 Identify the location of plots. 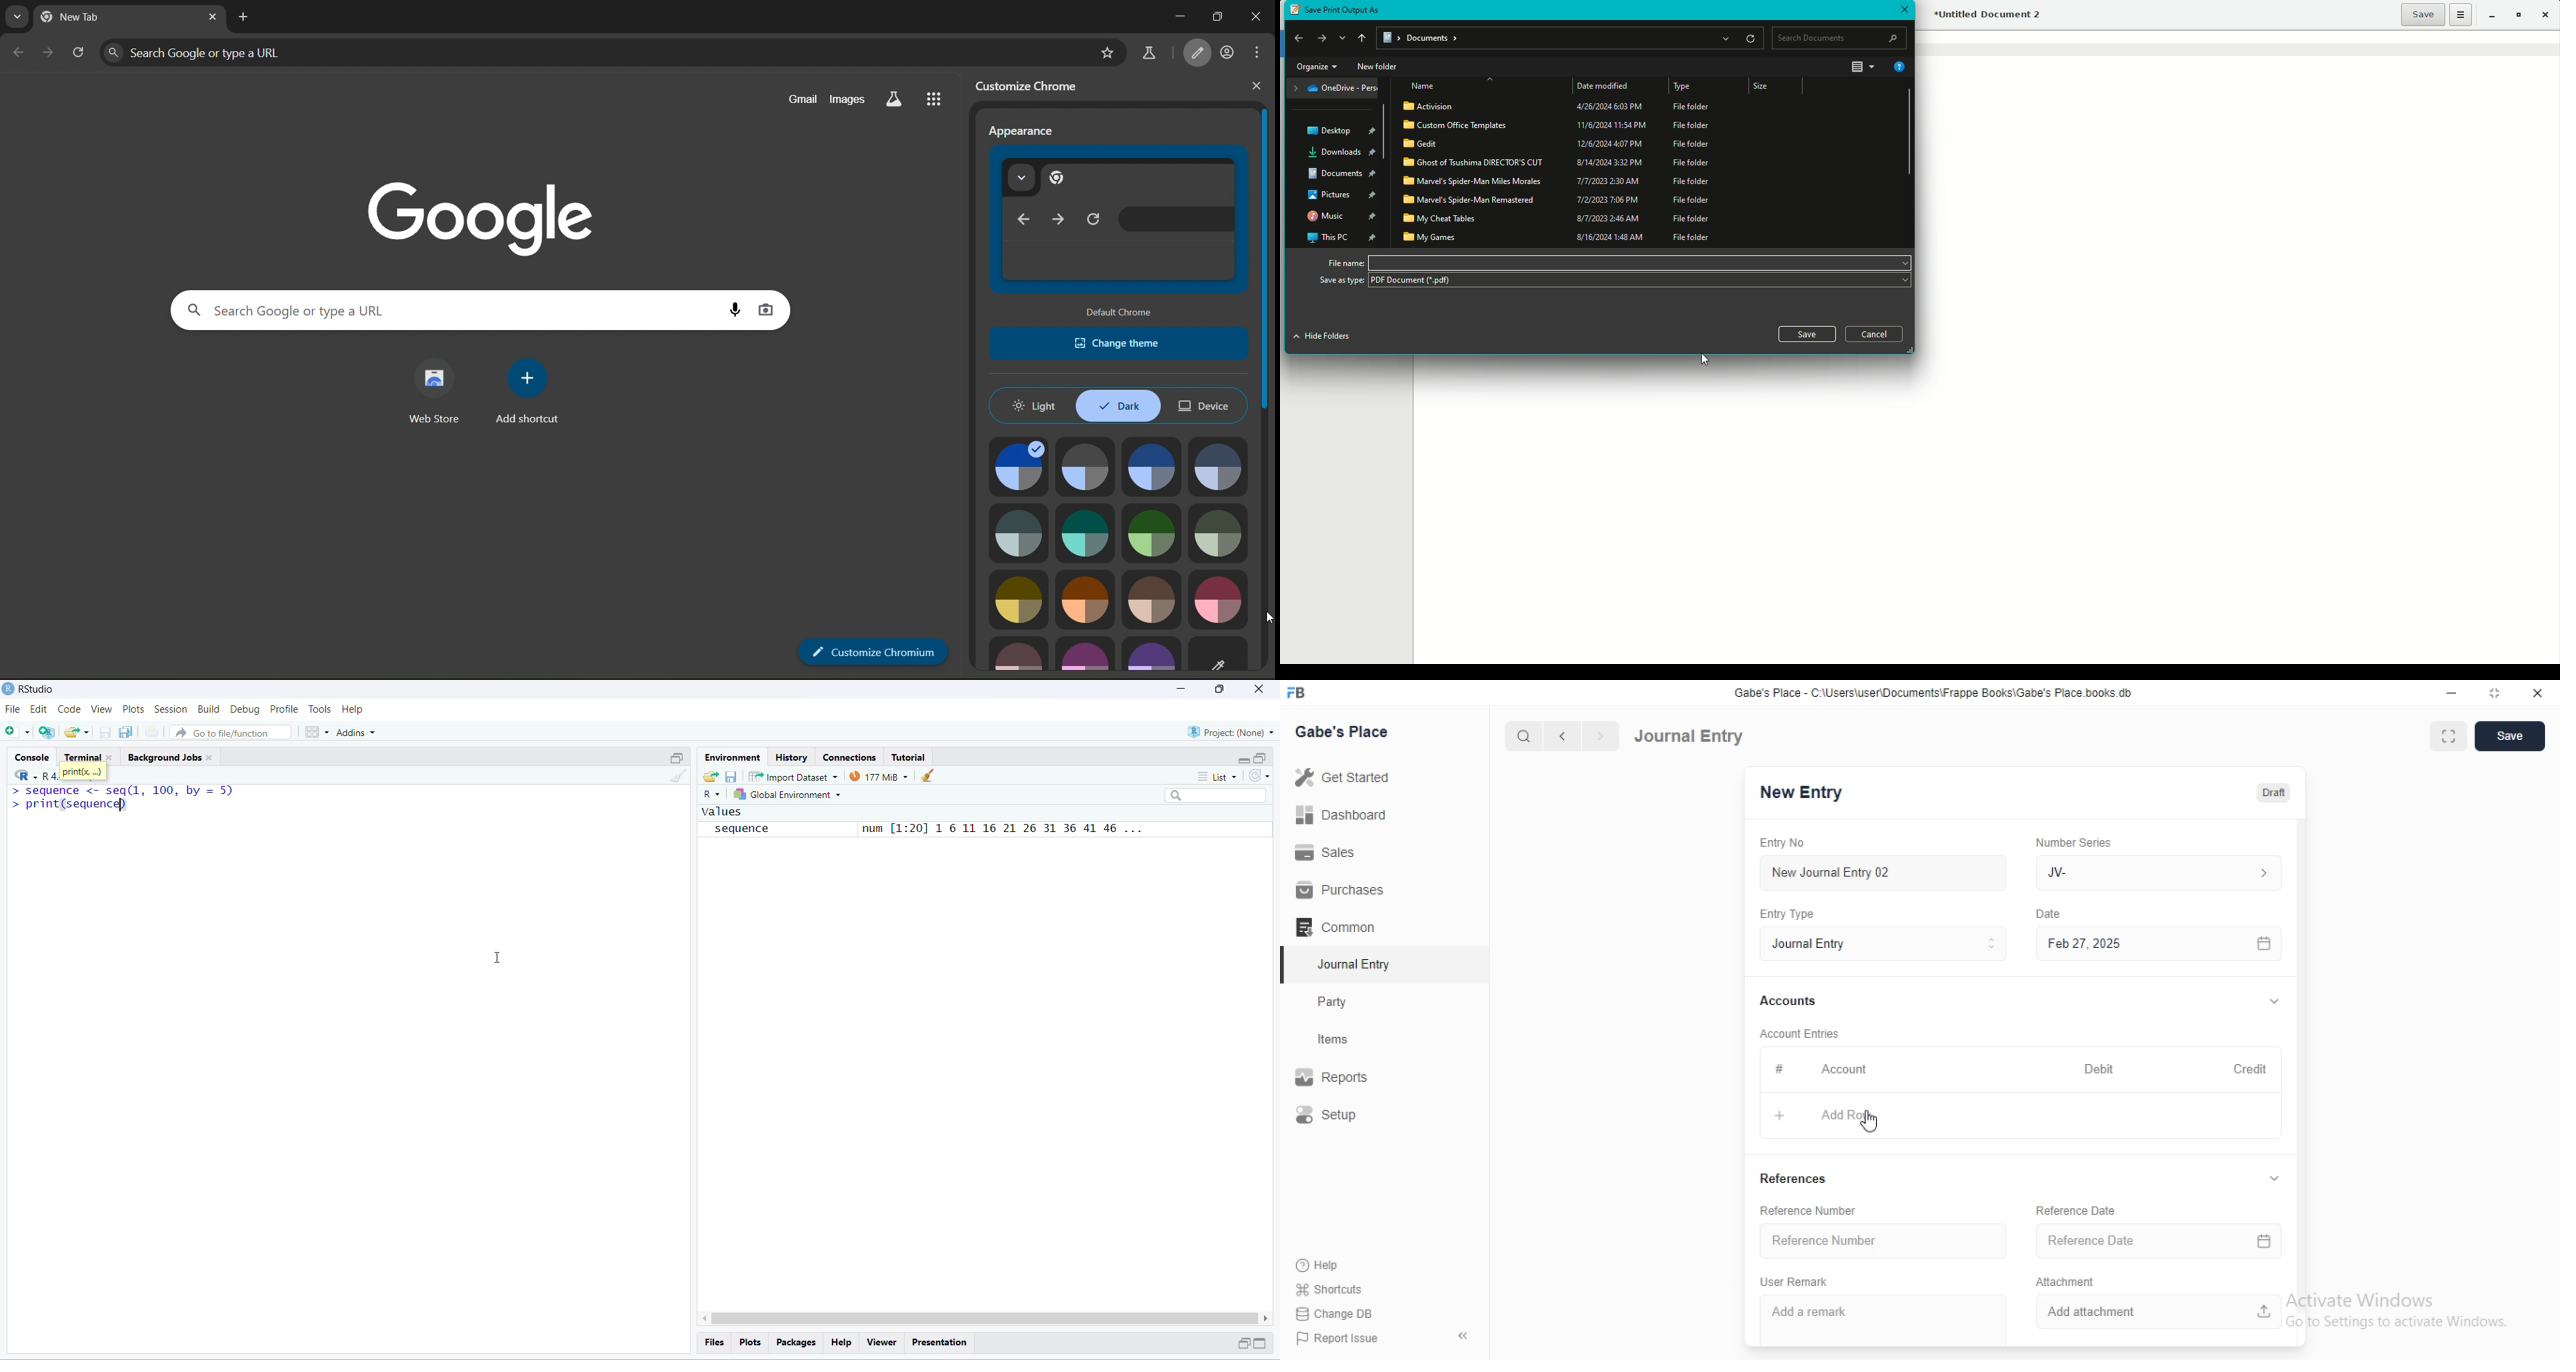
(751, 1343).